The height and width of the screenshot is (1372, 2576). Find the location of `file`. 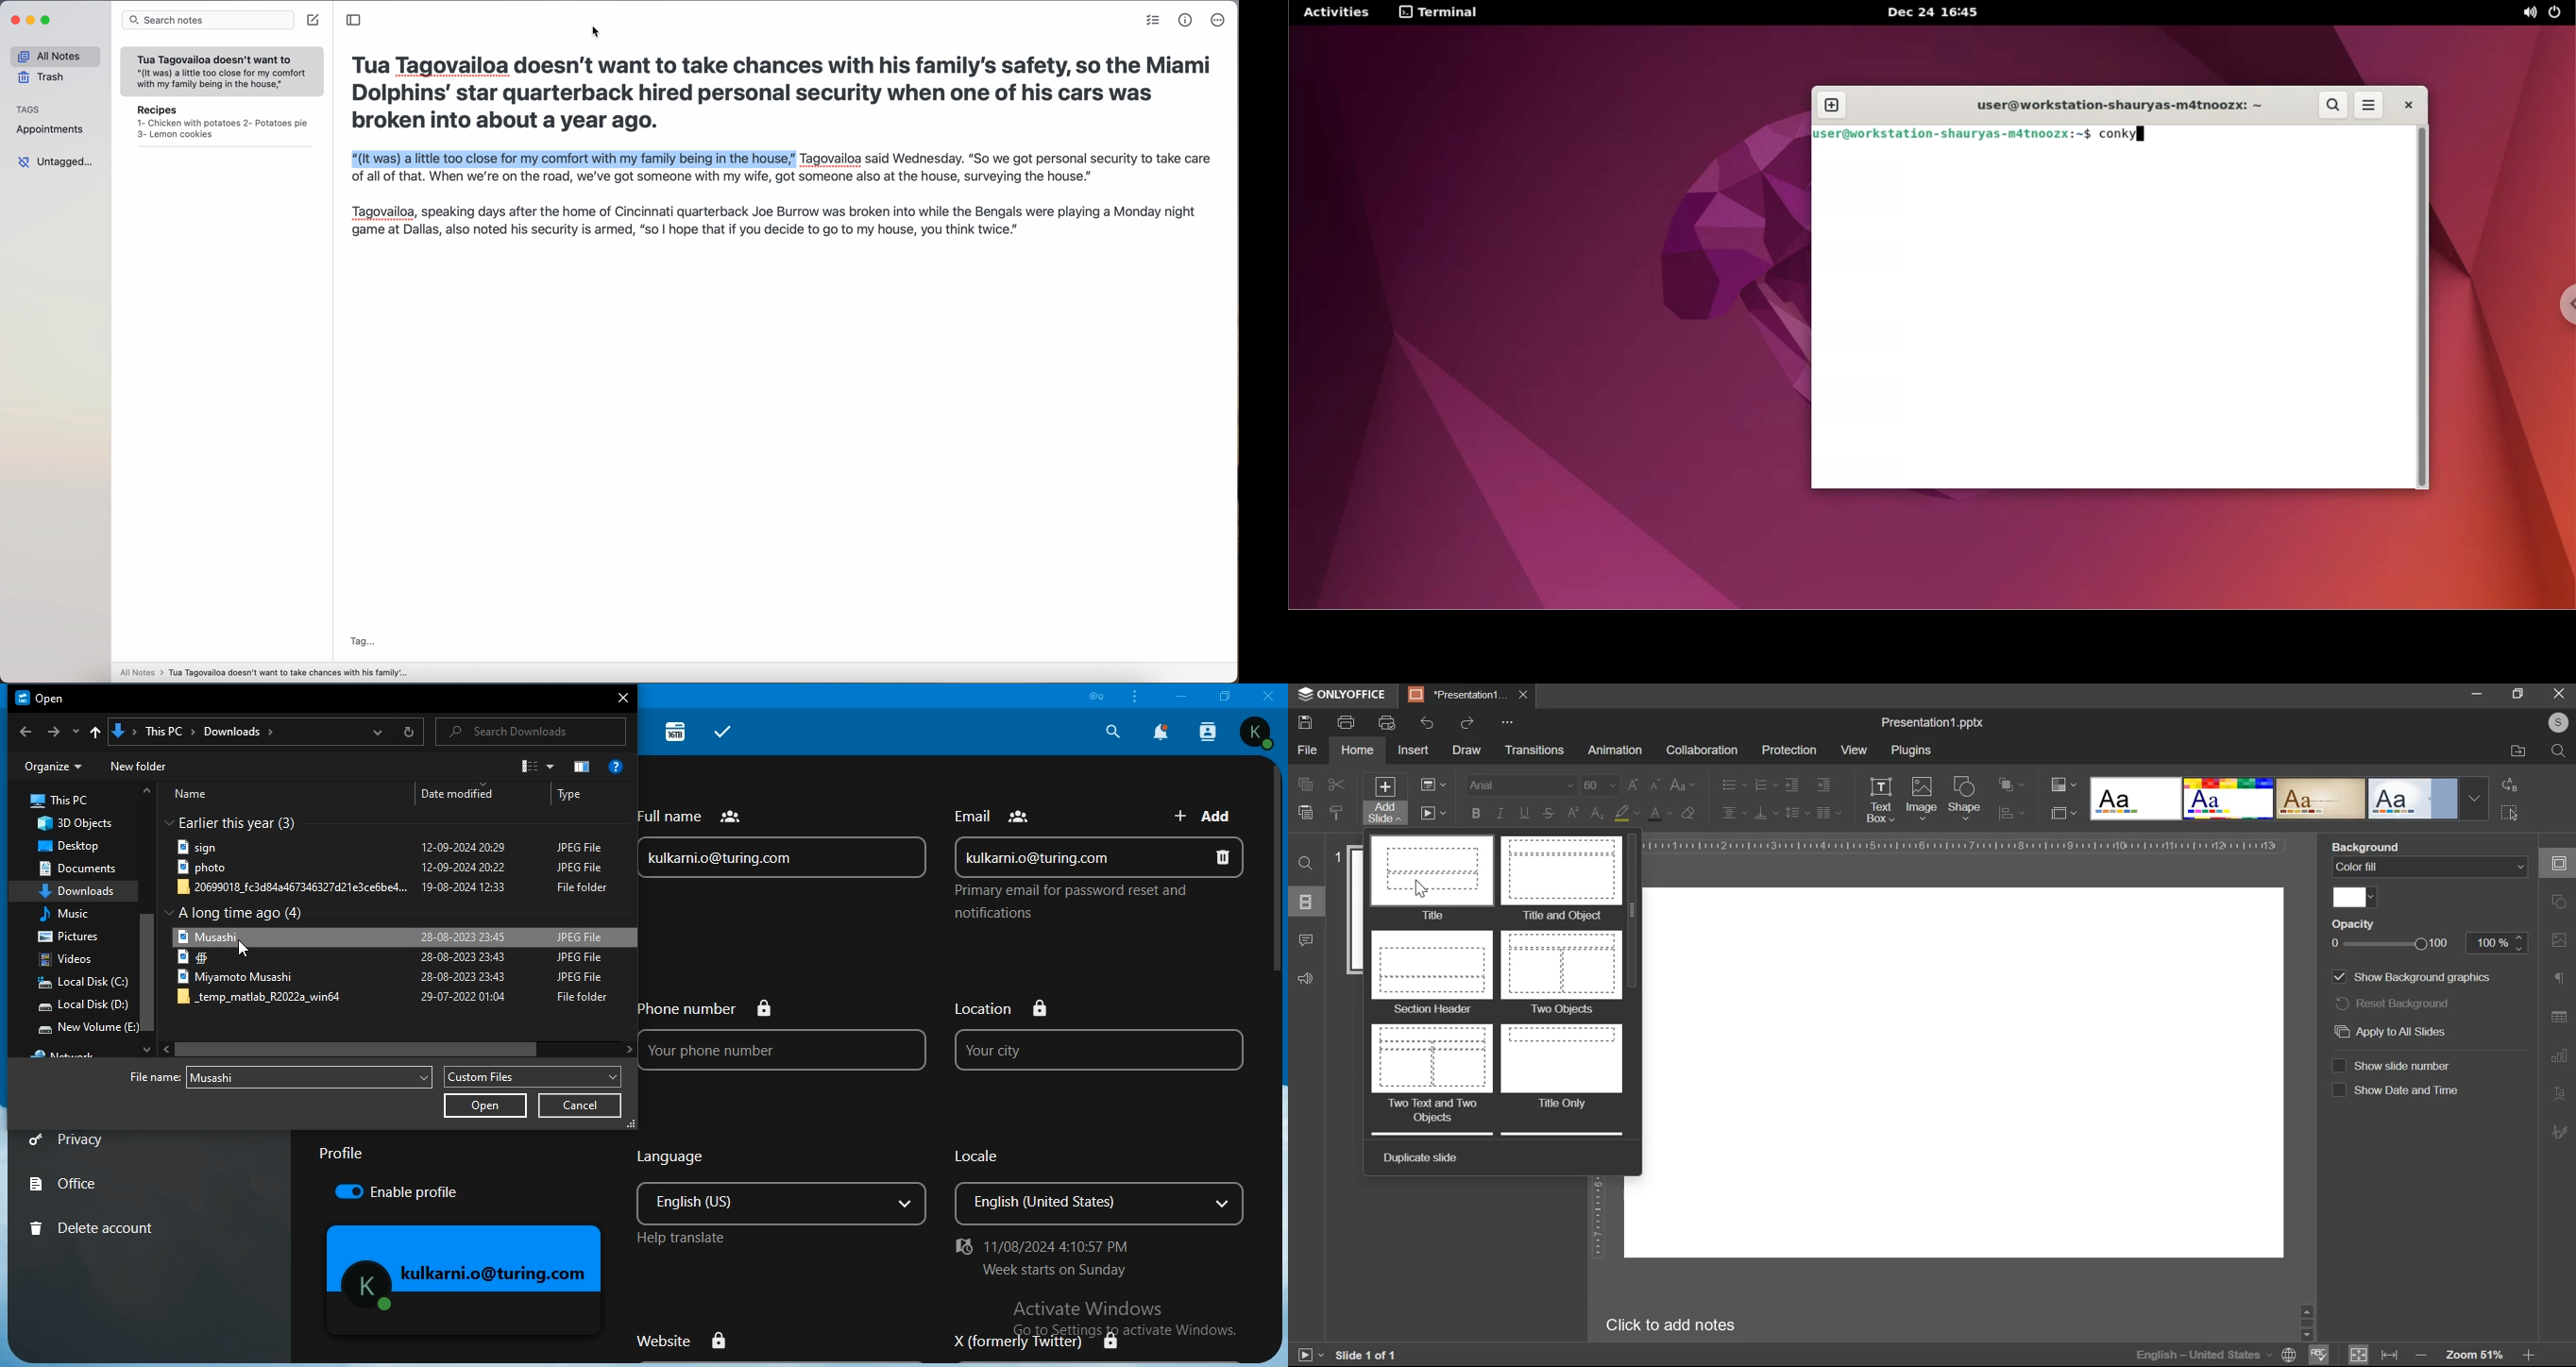

file is located at coordinates (396, 999).